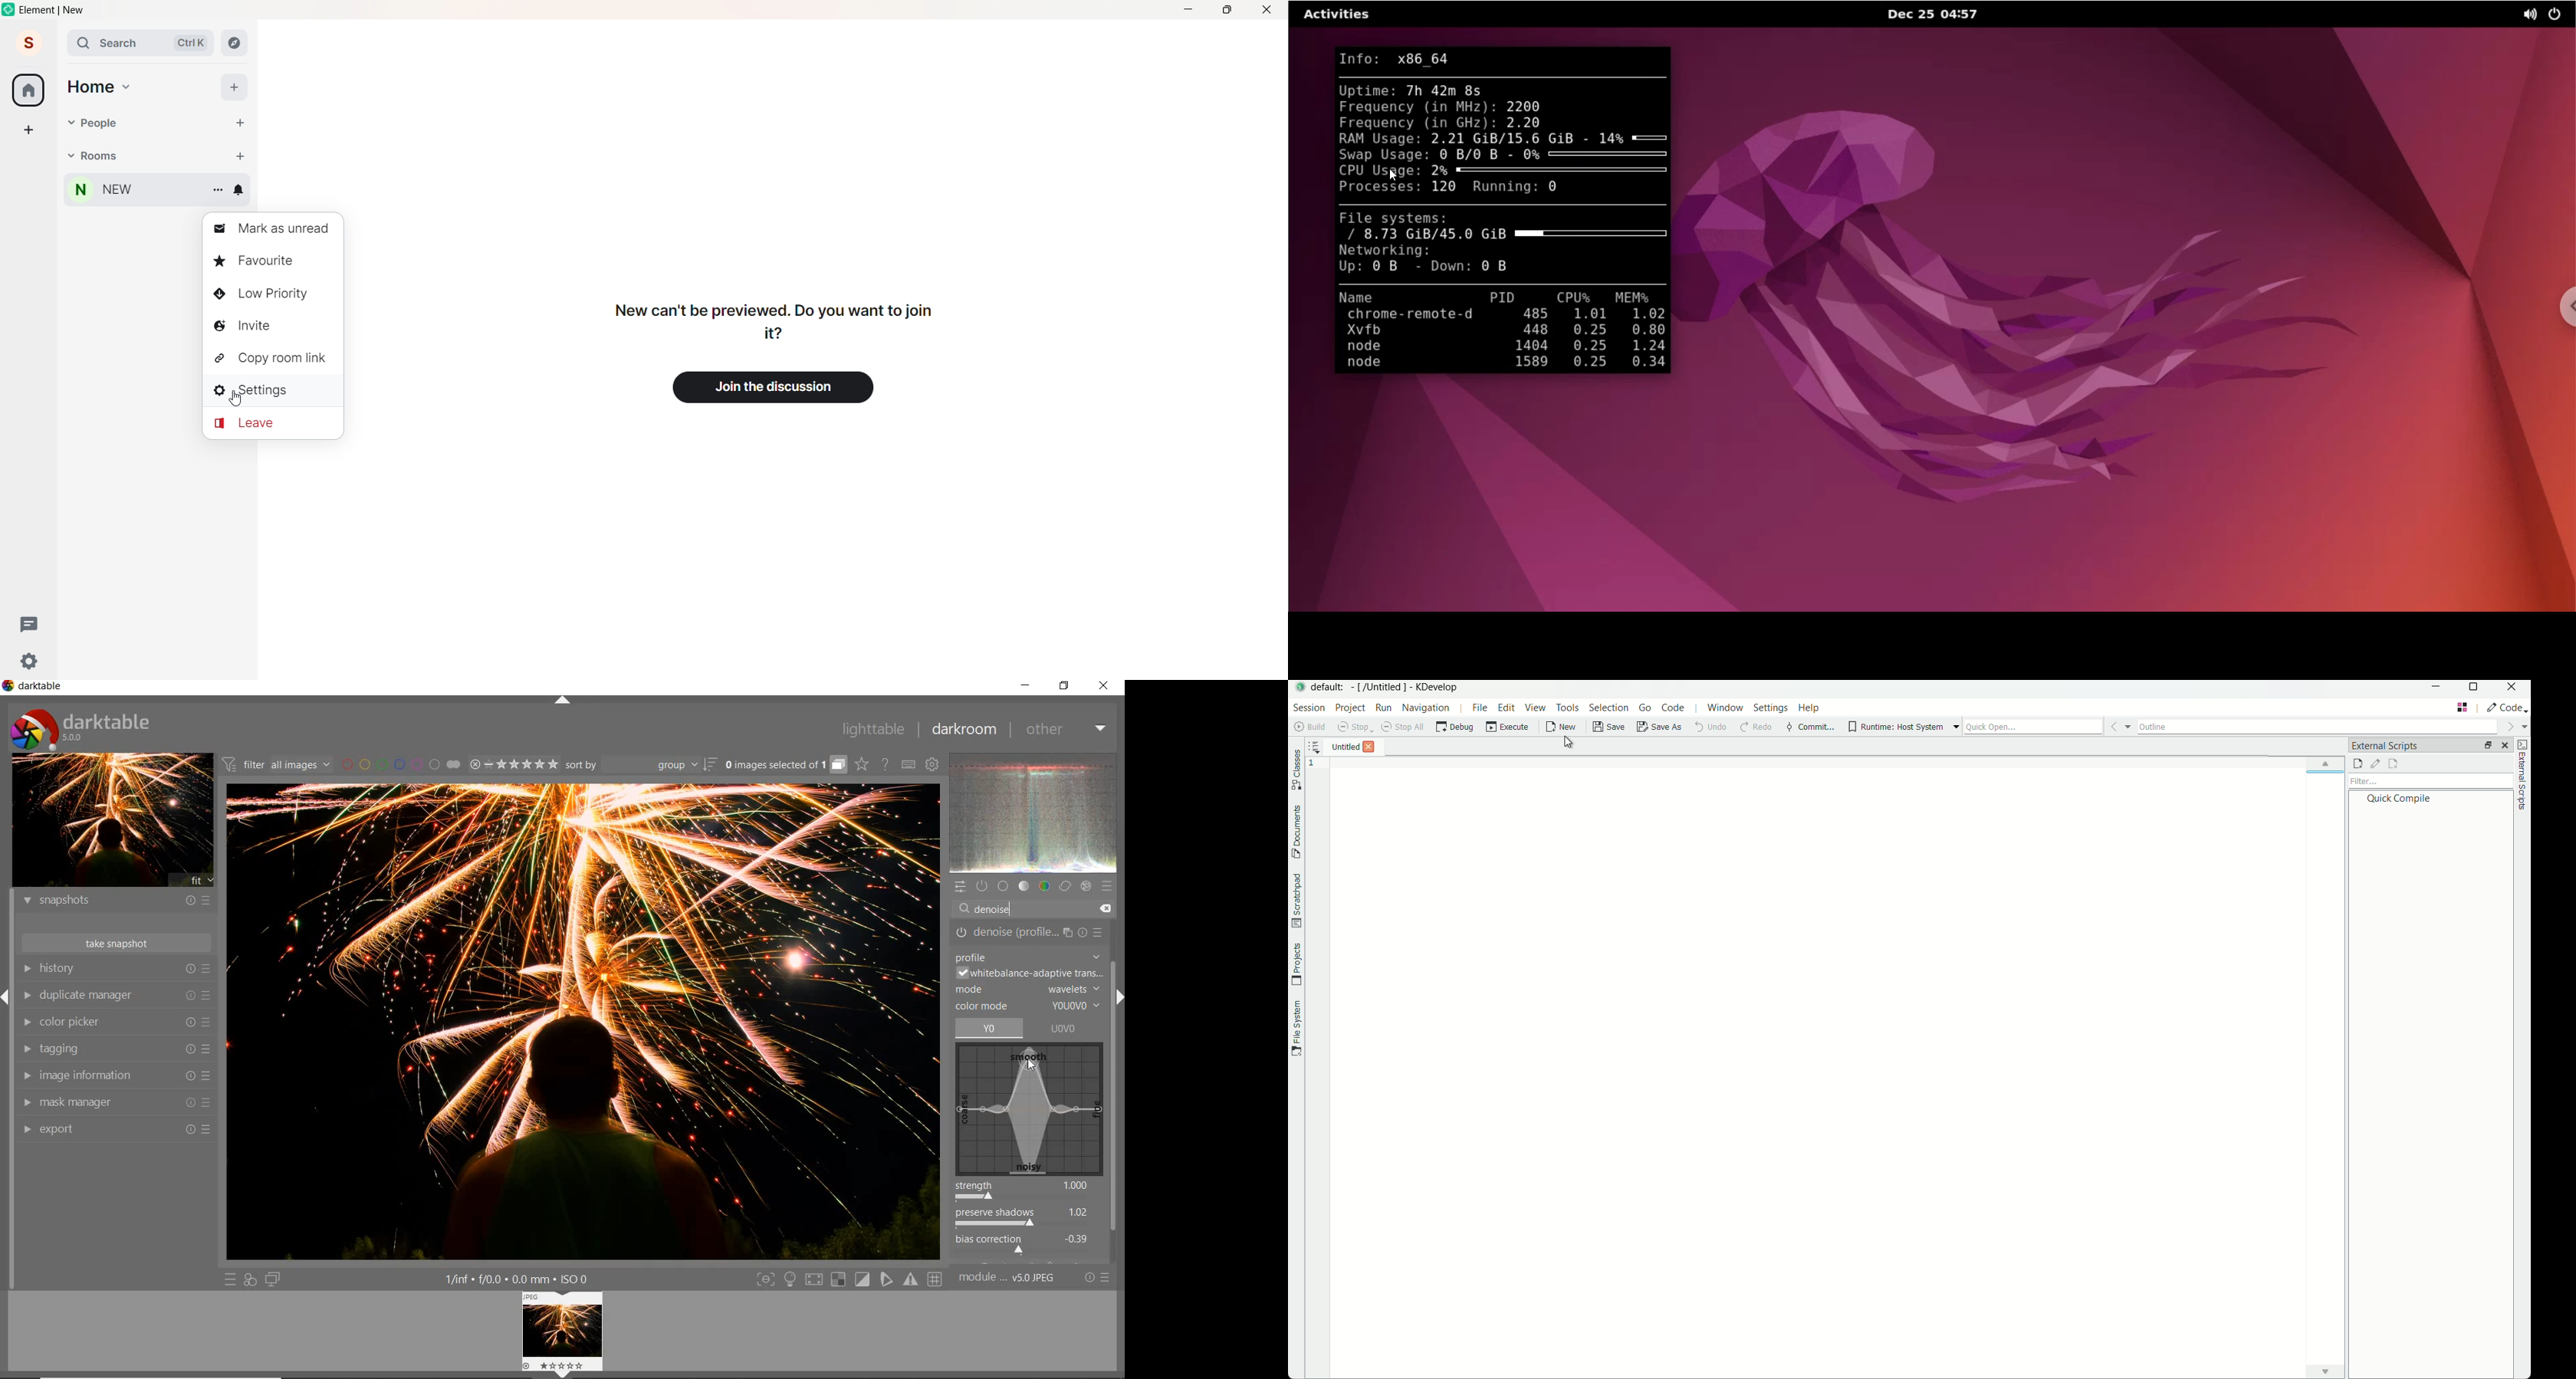 This screenshot has height=1400, width=2576. Describe the element at coordinates (1607, 727) in the screenshot. I see `save` at that location.